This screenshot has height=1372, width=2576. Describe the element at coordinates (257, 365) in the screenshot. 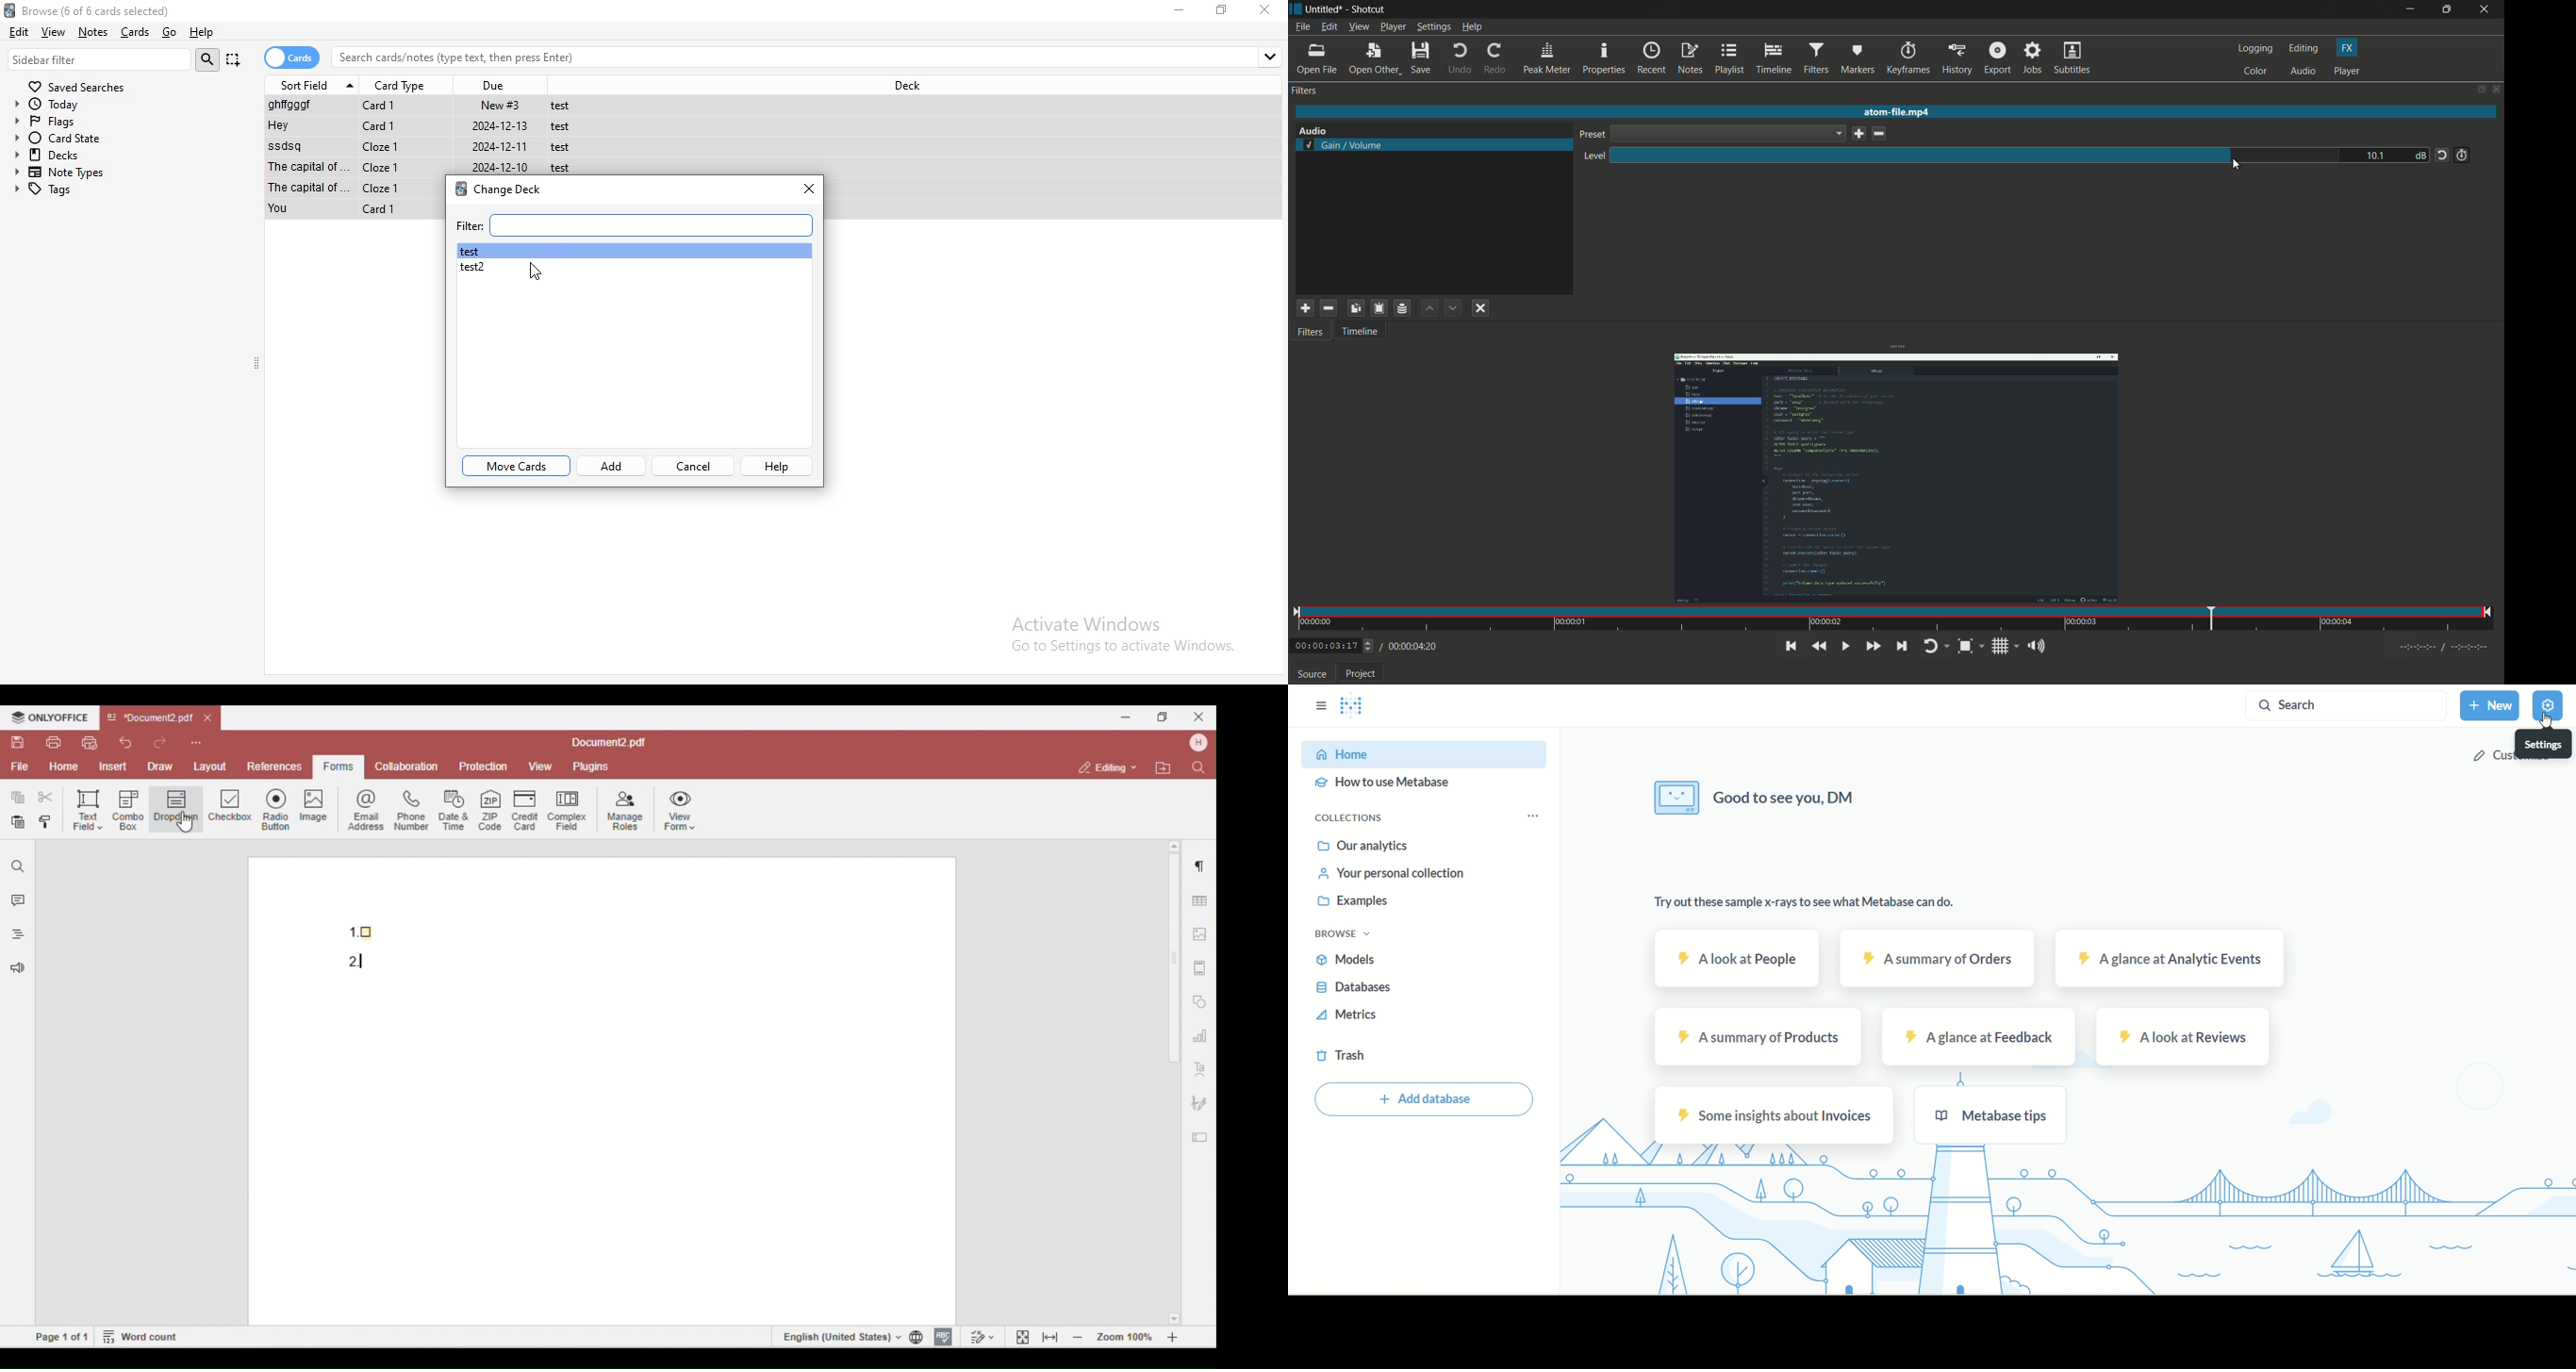

I see `collapse` at that location.